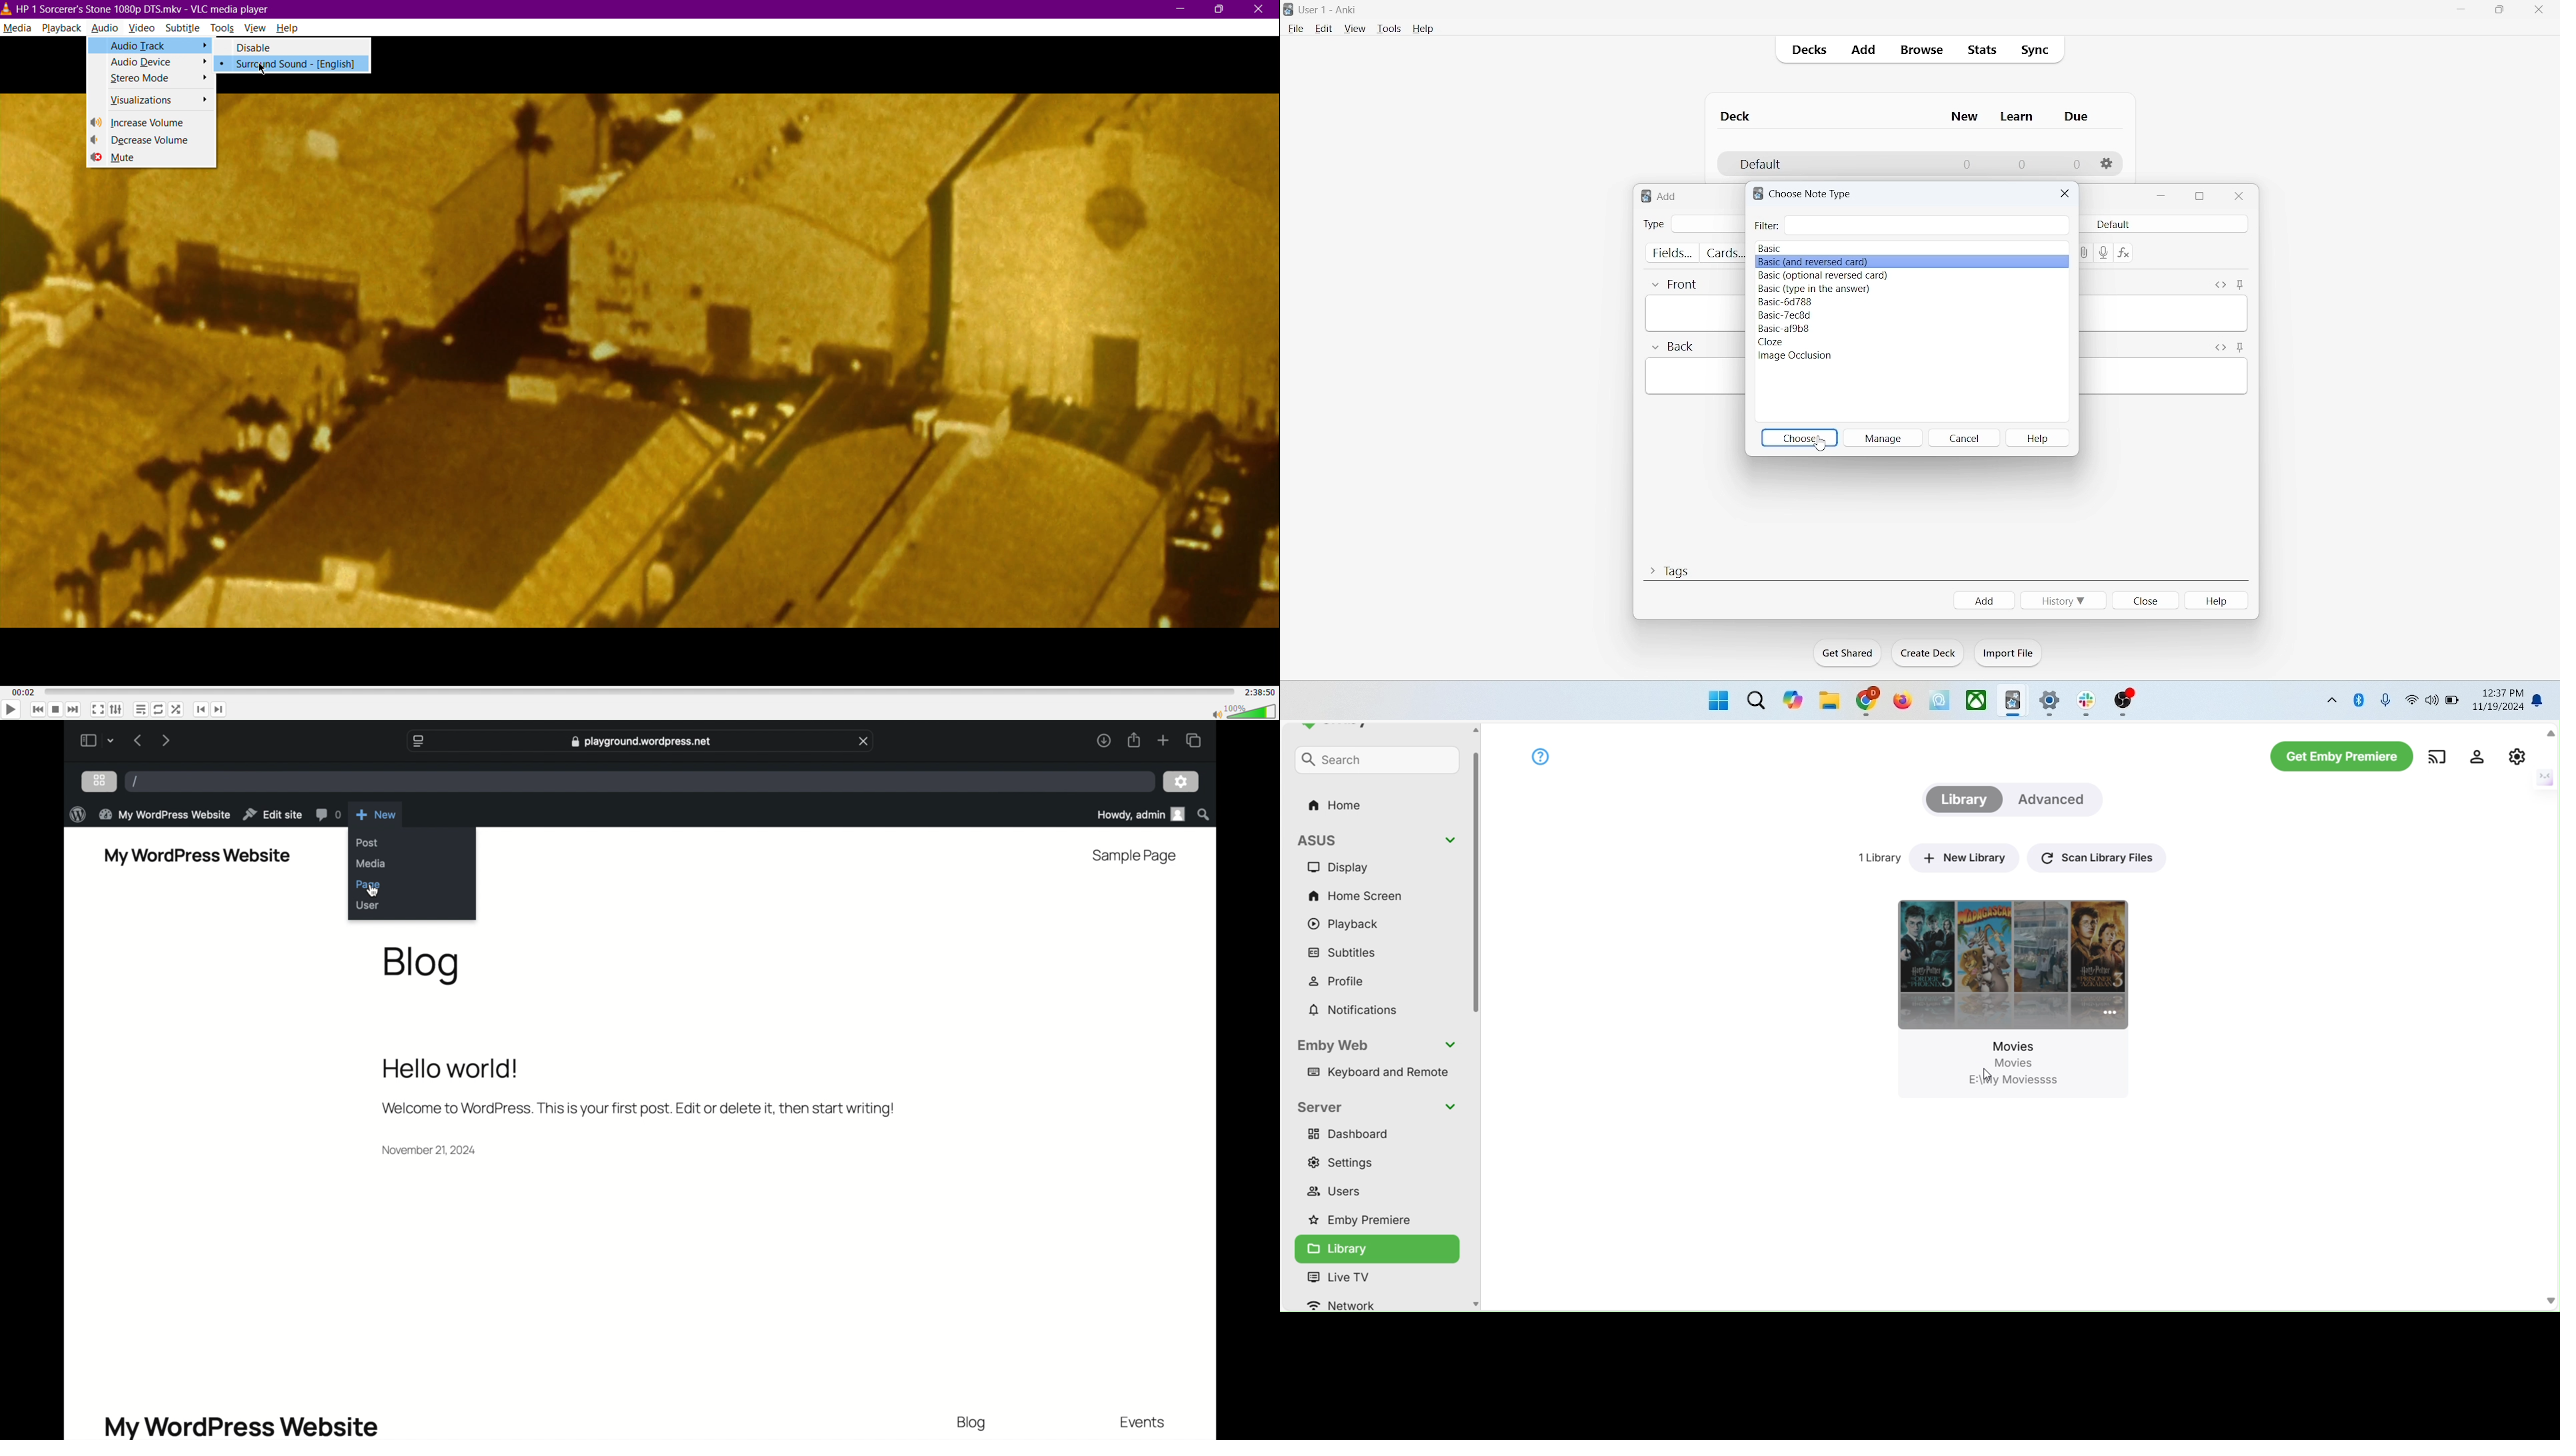 The image size is (2576, 1456). Describe the element at coordinates (1868, 701) in the screenshot. I see `chrome` at that location.